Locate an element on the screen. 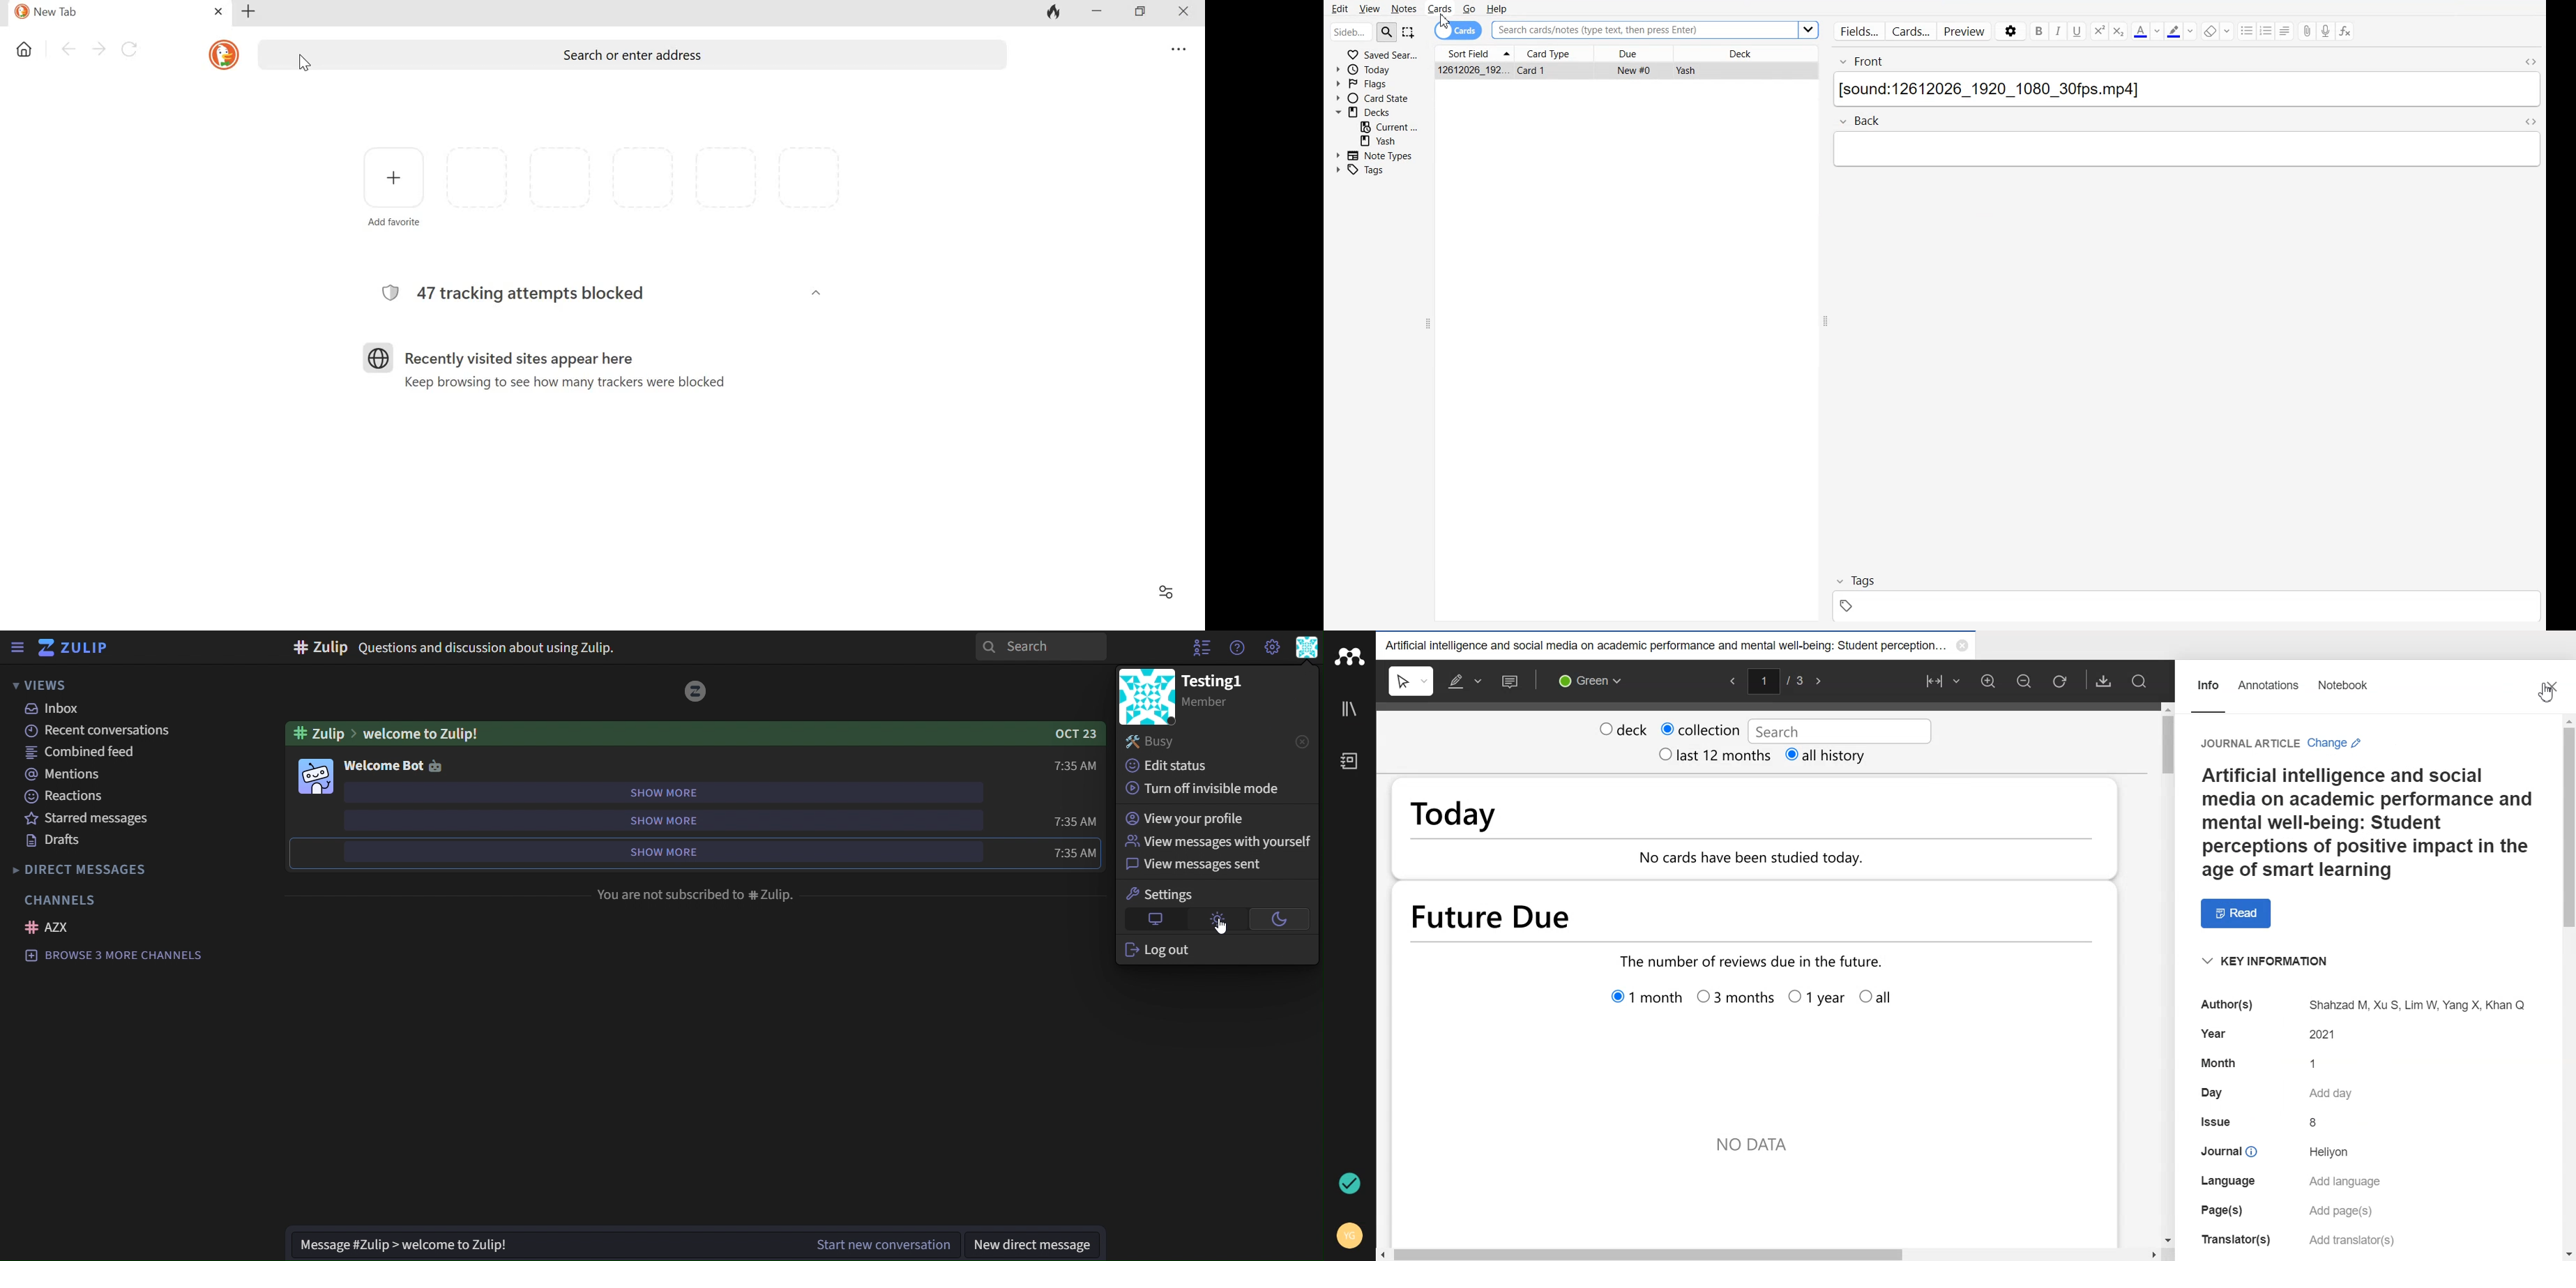 The height and width of the screenshot is (1288, 2576). Highlight text color is located at coordinates (2181, 31).